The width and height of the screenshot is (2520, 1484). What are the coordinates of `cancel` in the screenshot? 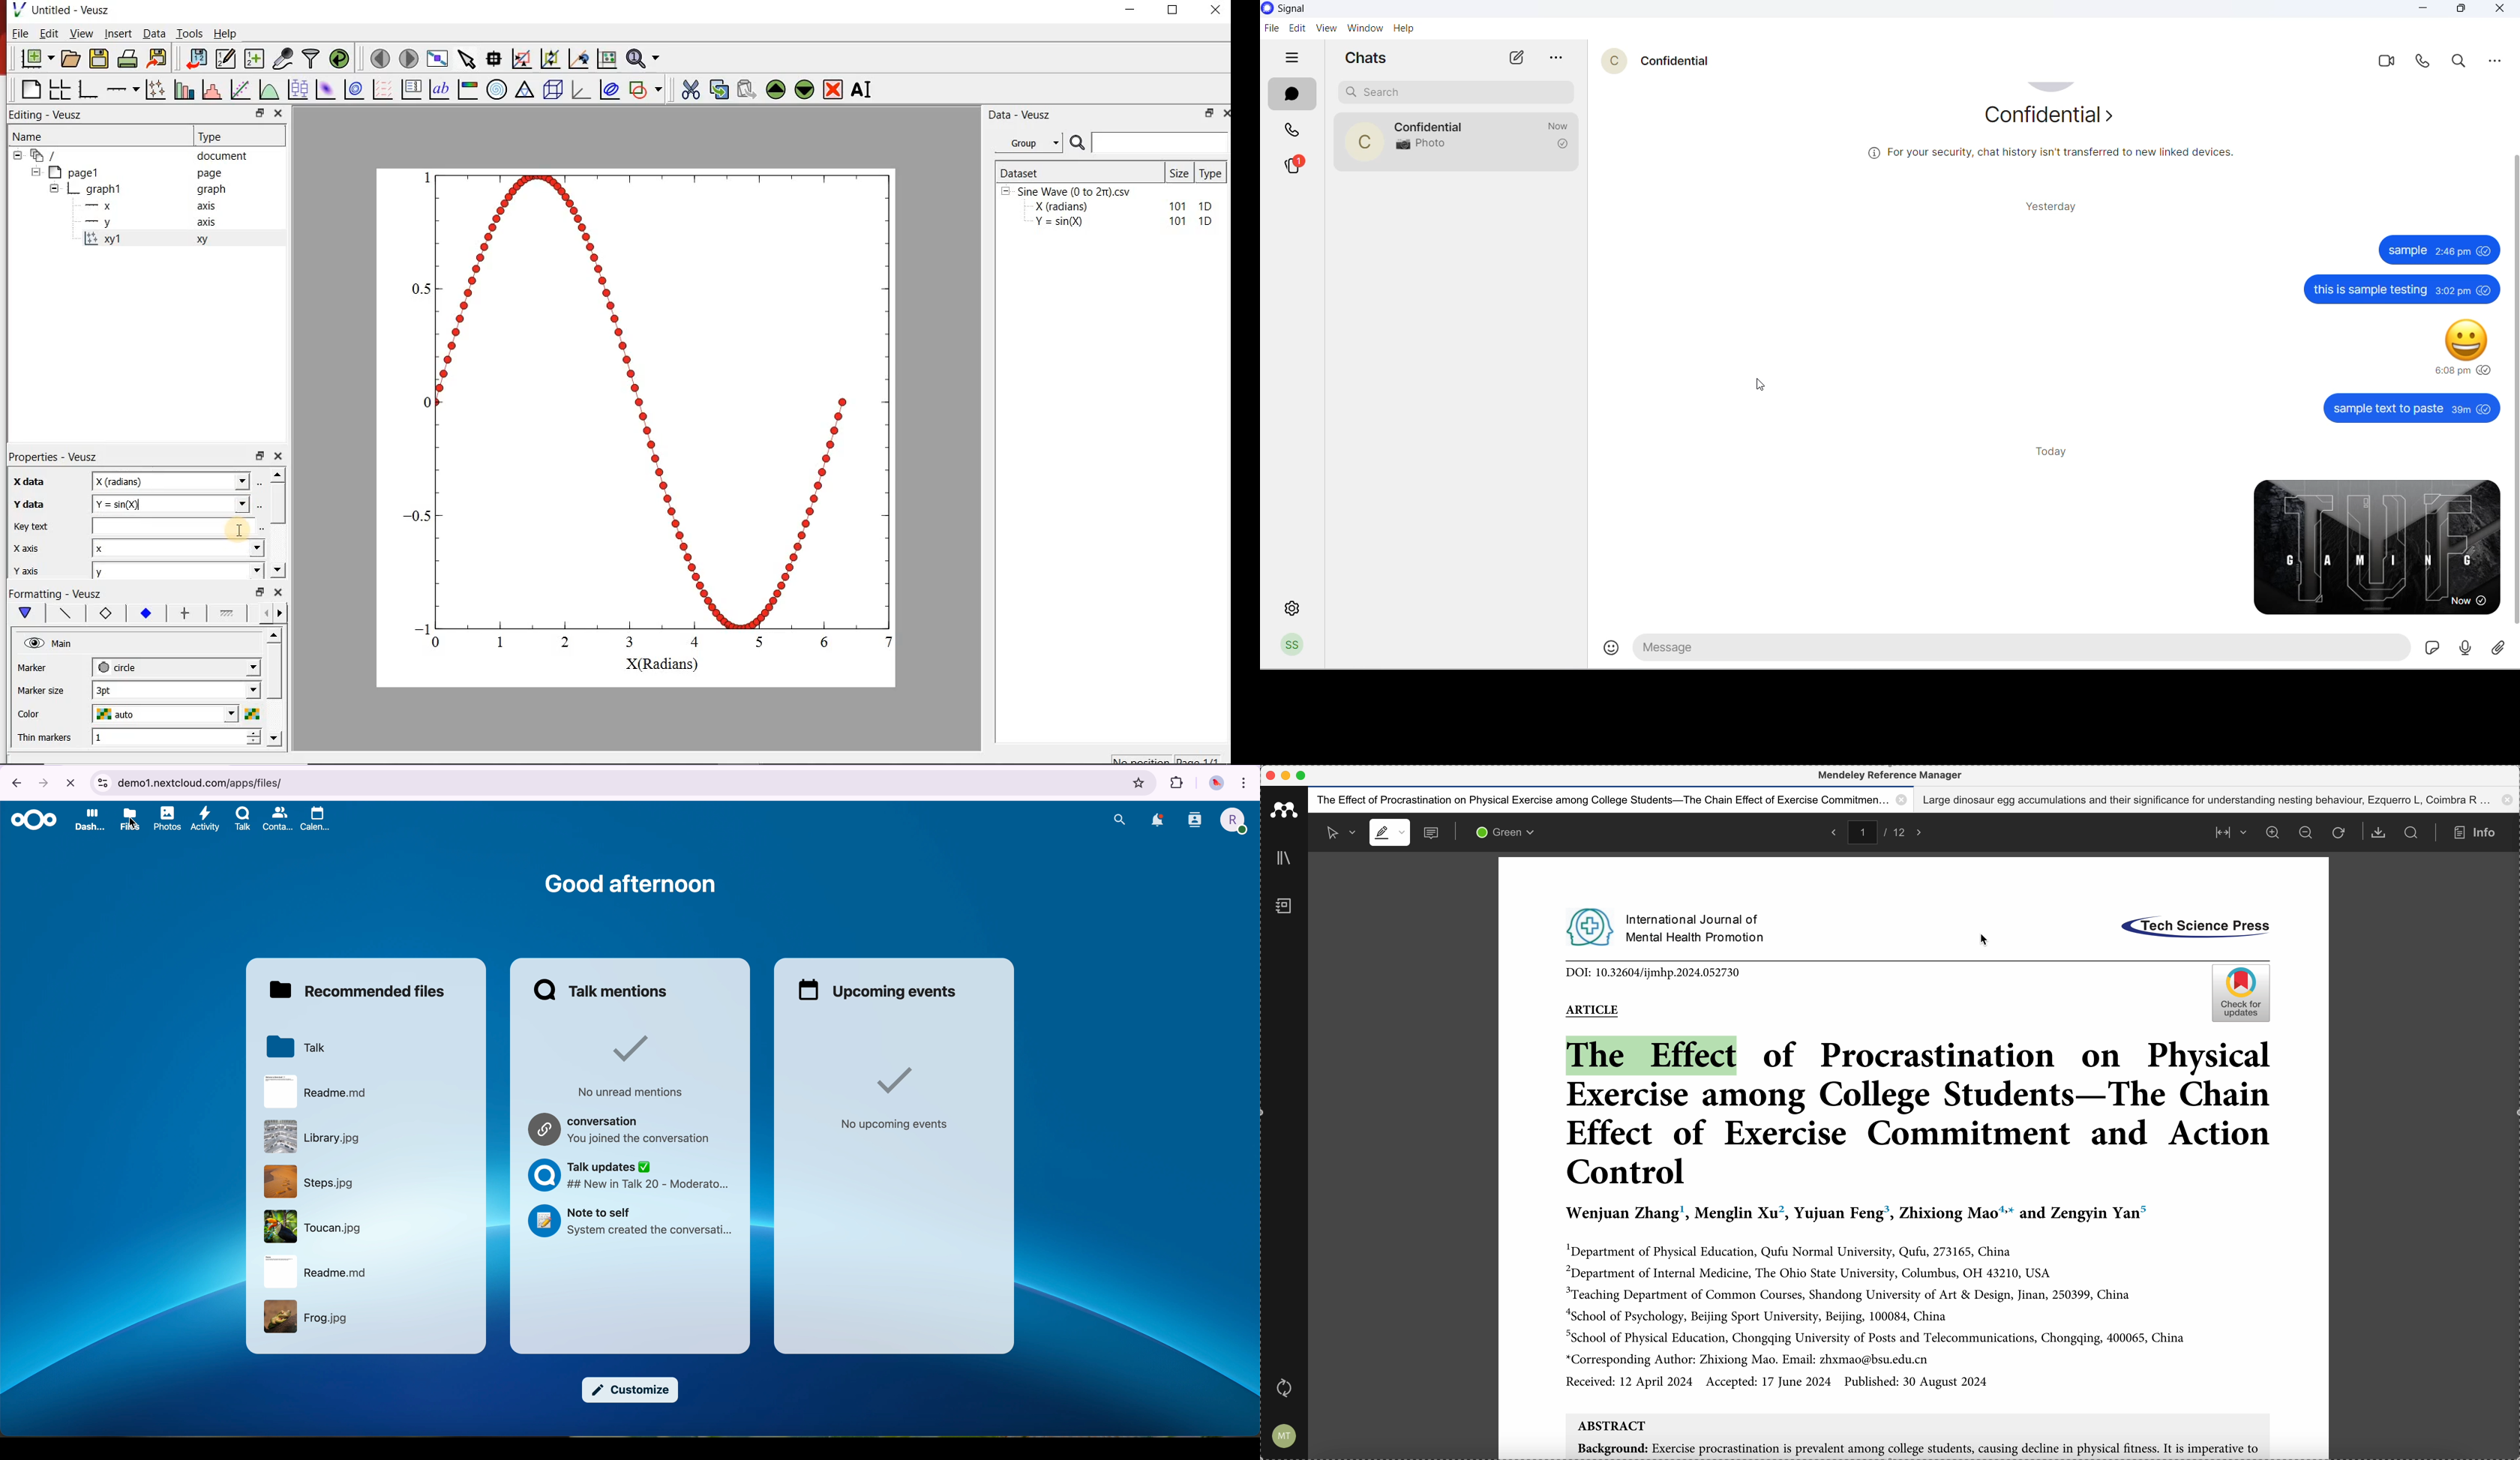 It's located at (70, 782).